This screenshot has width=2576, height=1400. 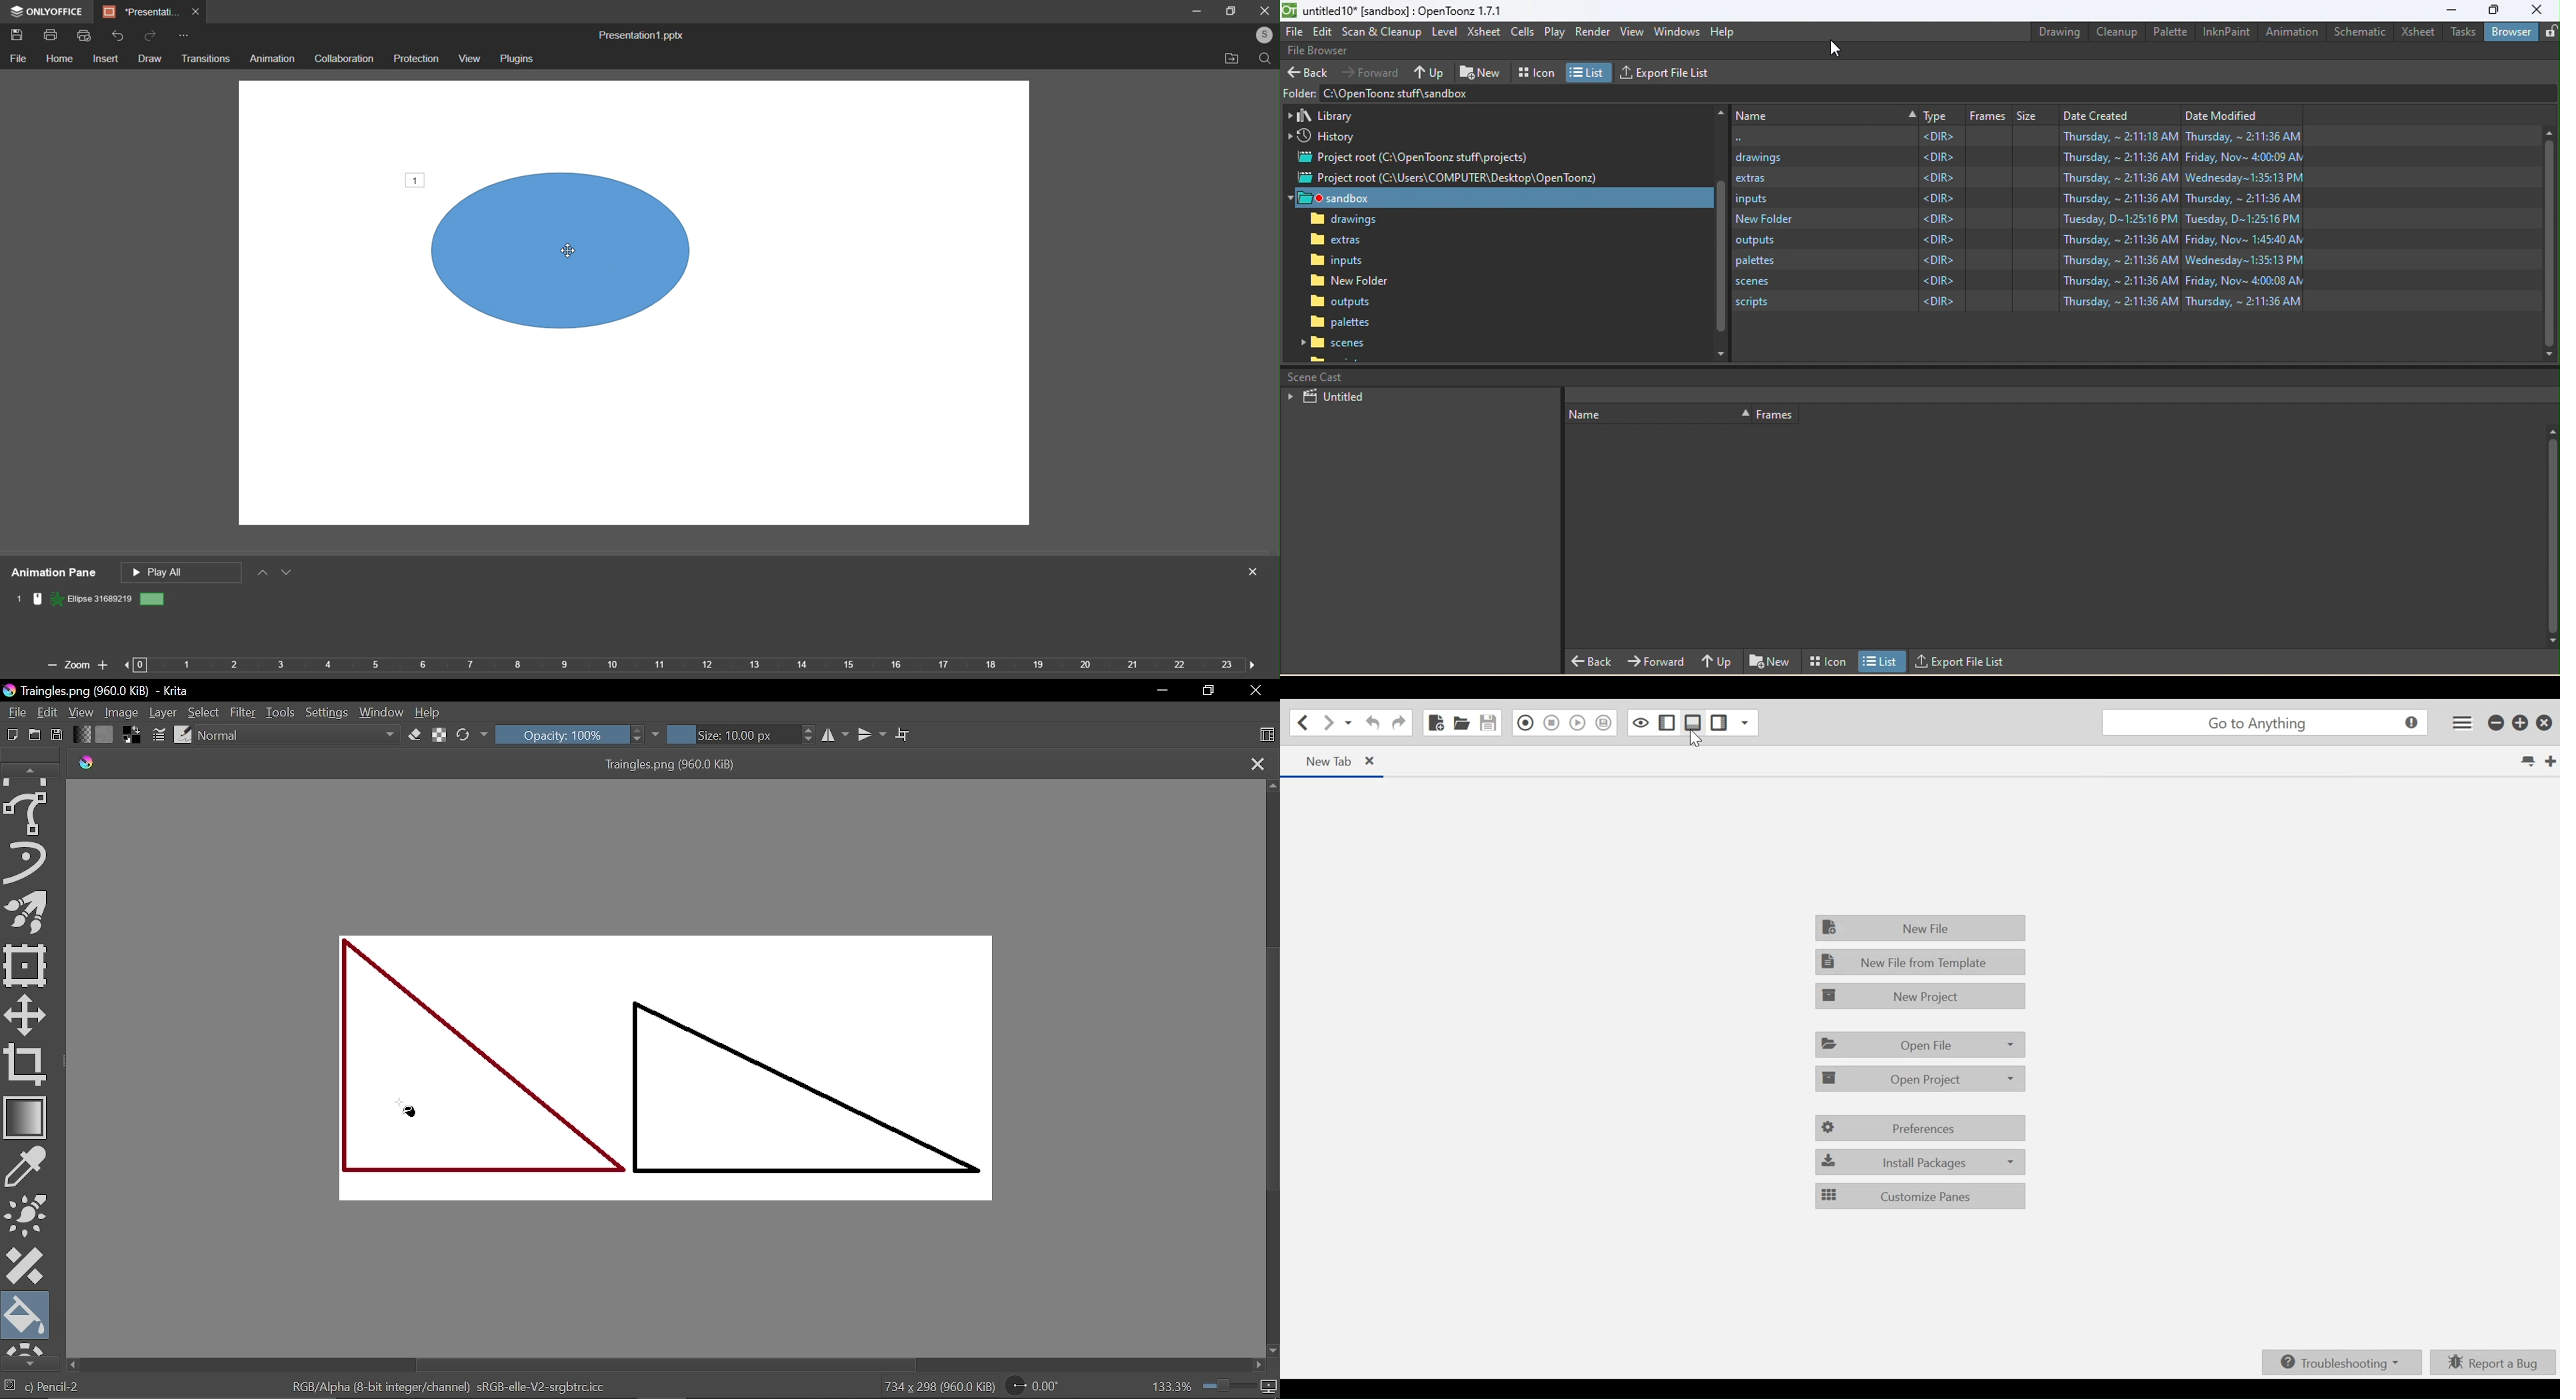 What do you see at coordinates (184, 37) in the screenshot?
I see `Customize Quick Access` at bounding box center [184, 37].